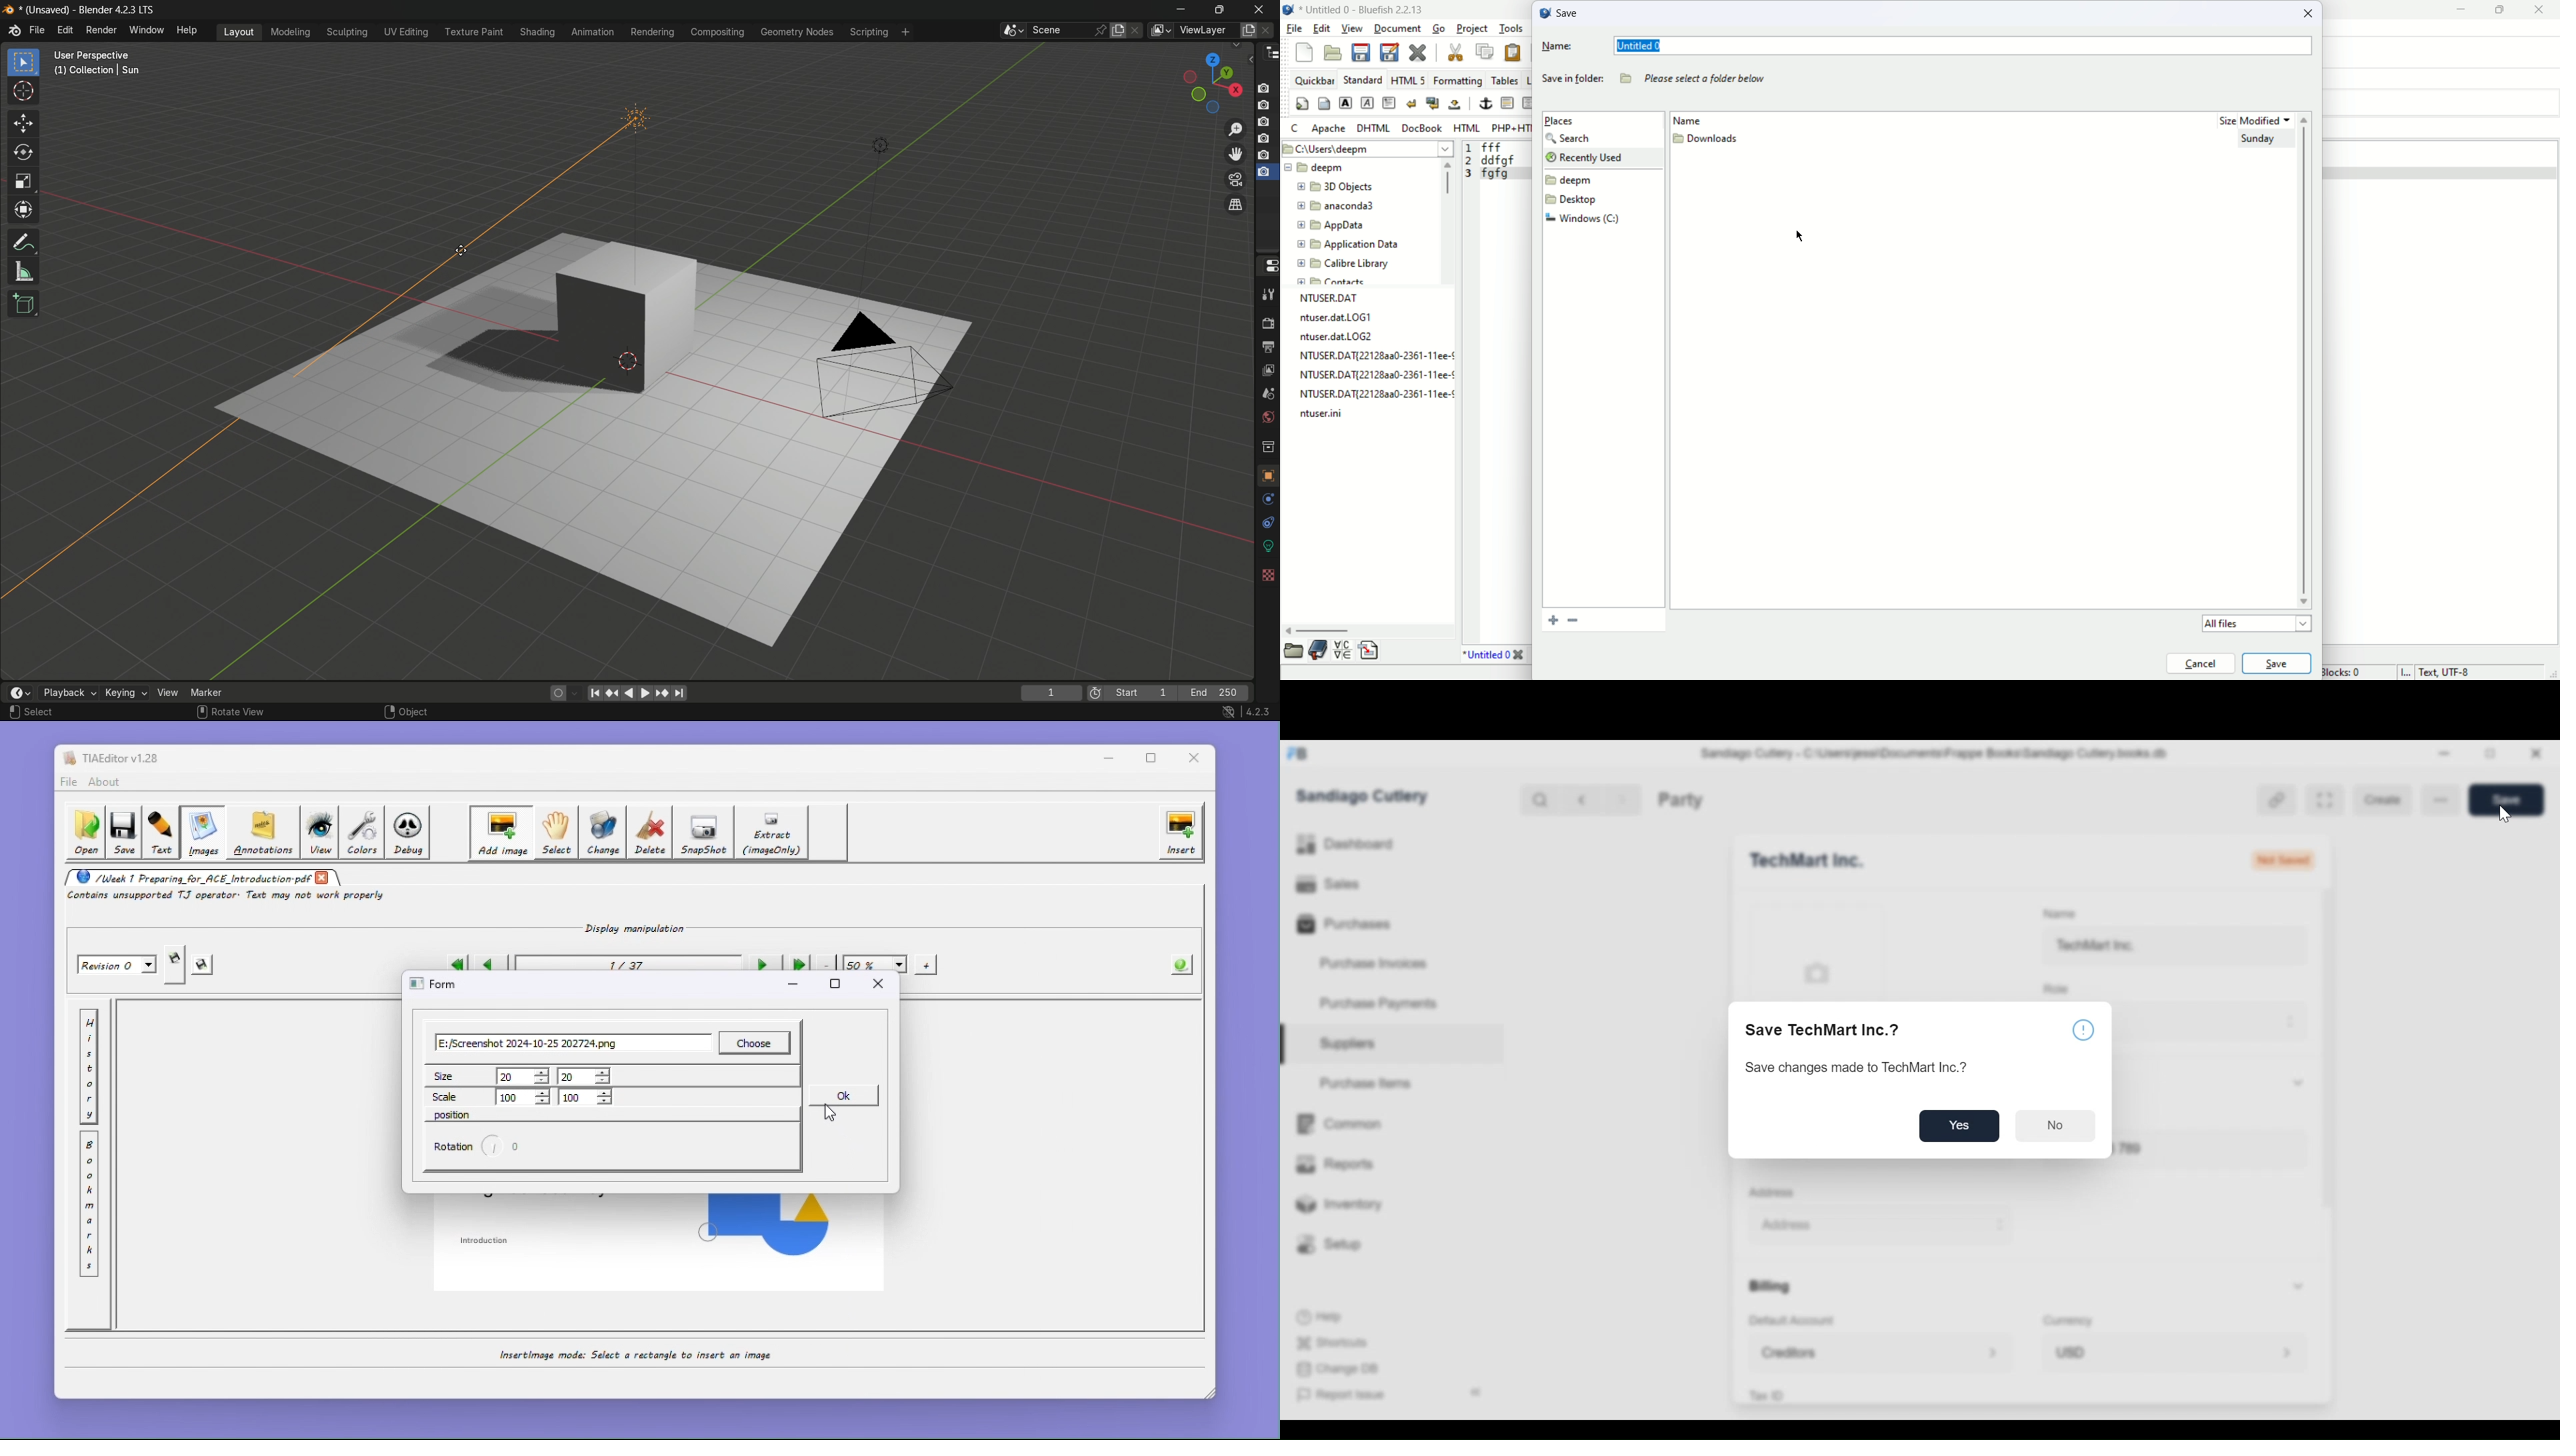 The height and width of the screenshot is (1456, 2576). Describe the element at coordinates (1263, 8) in the screenshot. I see `close app` at that location.